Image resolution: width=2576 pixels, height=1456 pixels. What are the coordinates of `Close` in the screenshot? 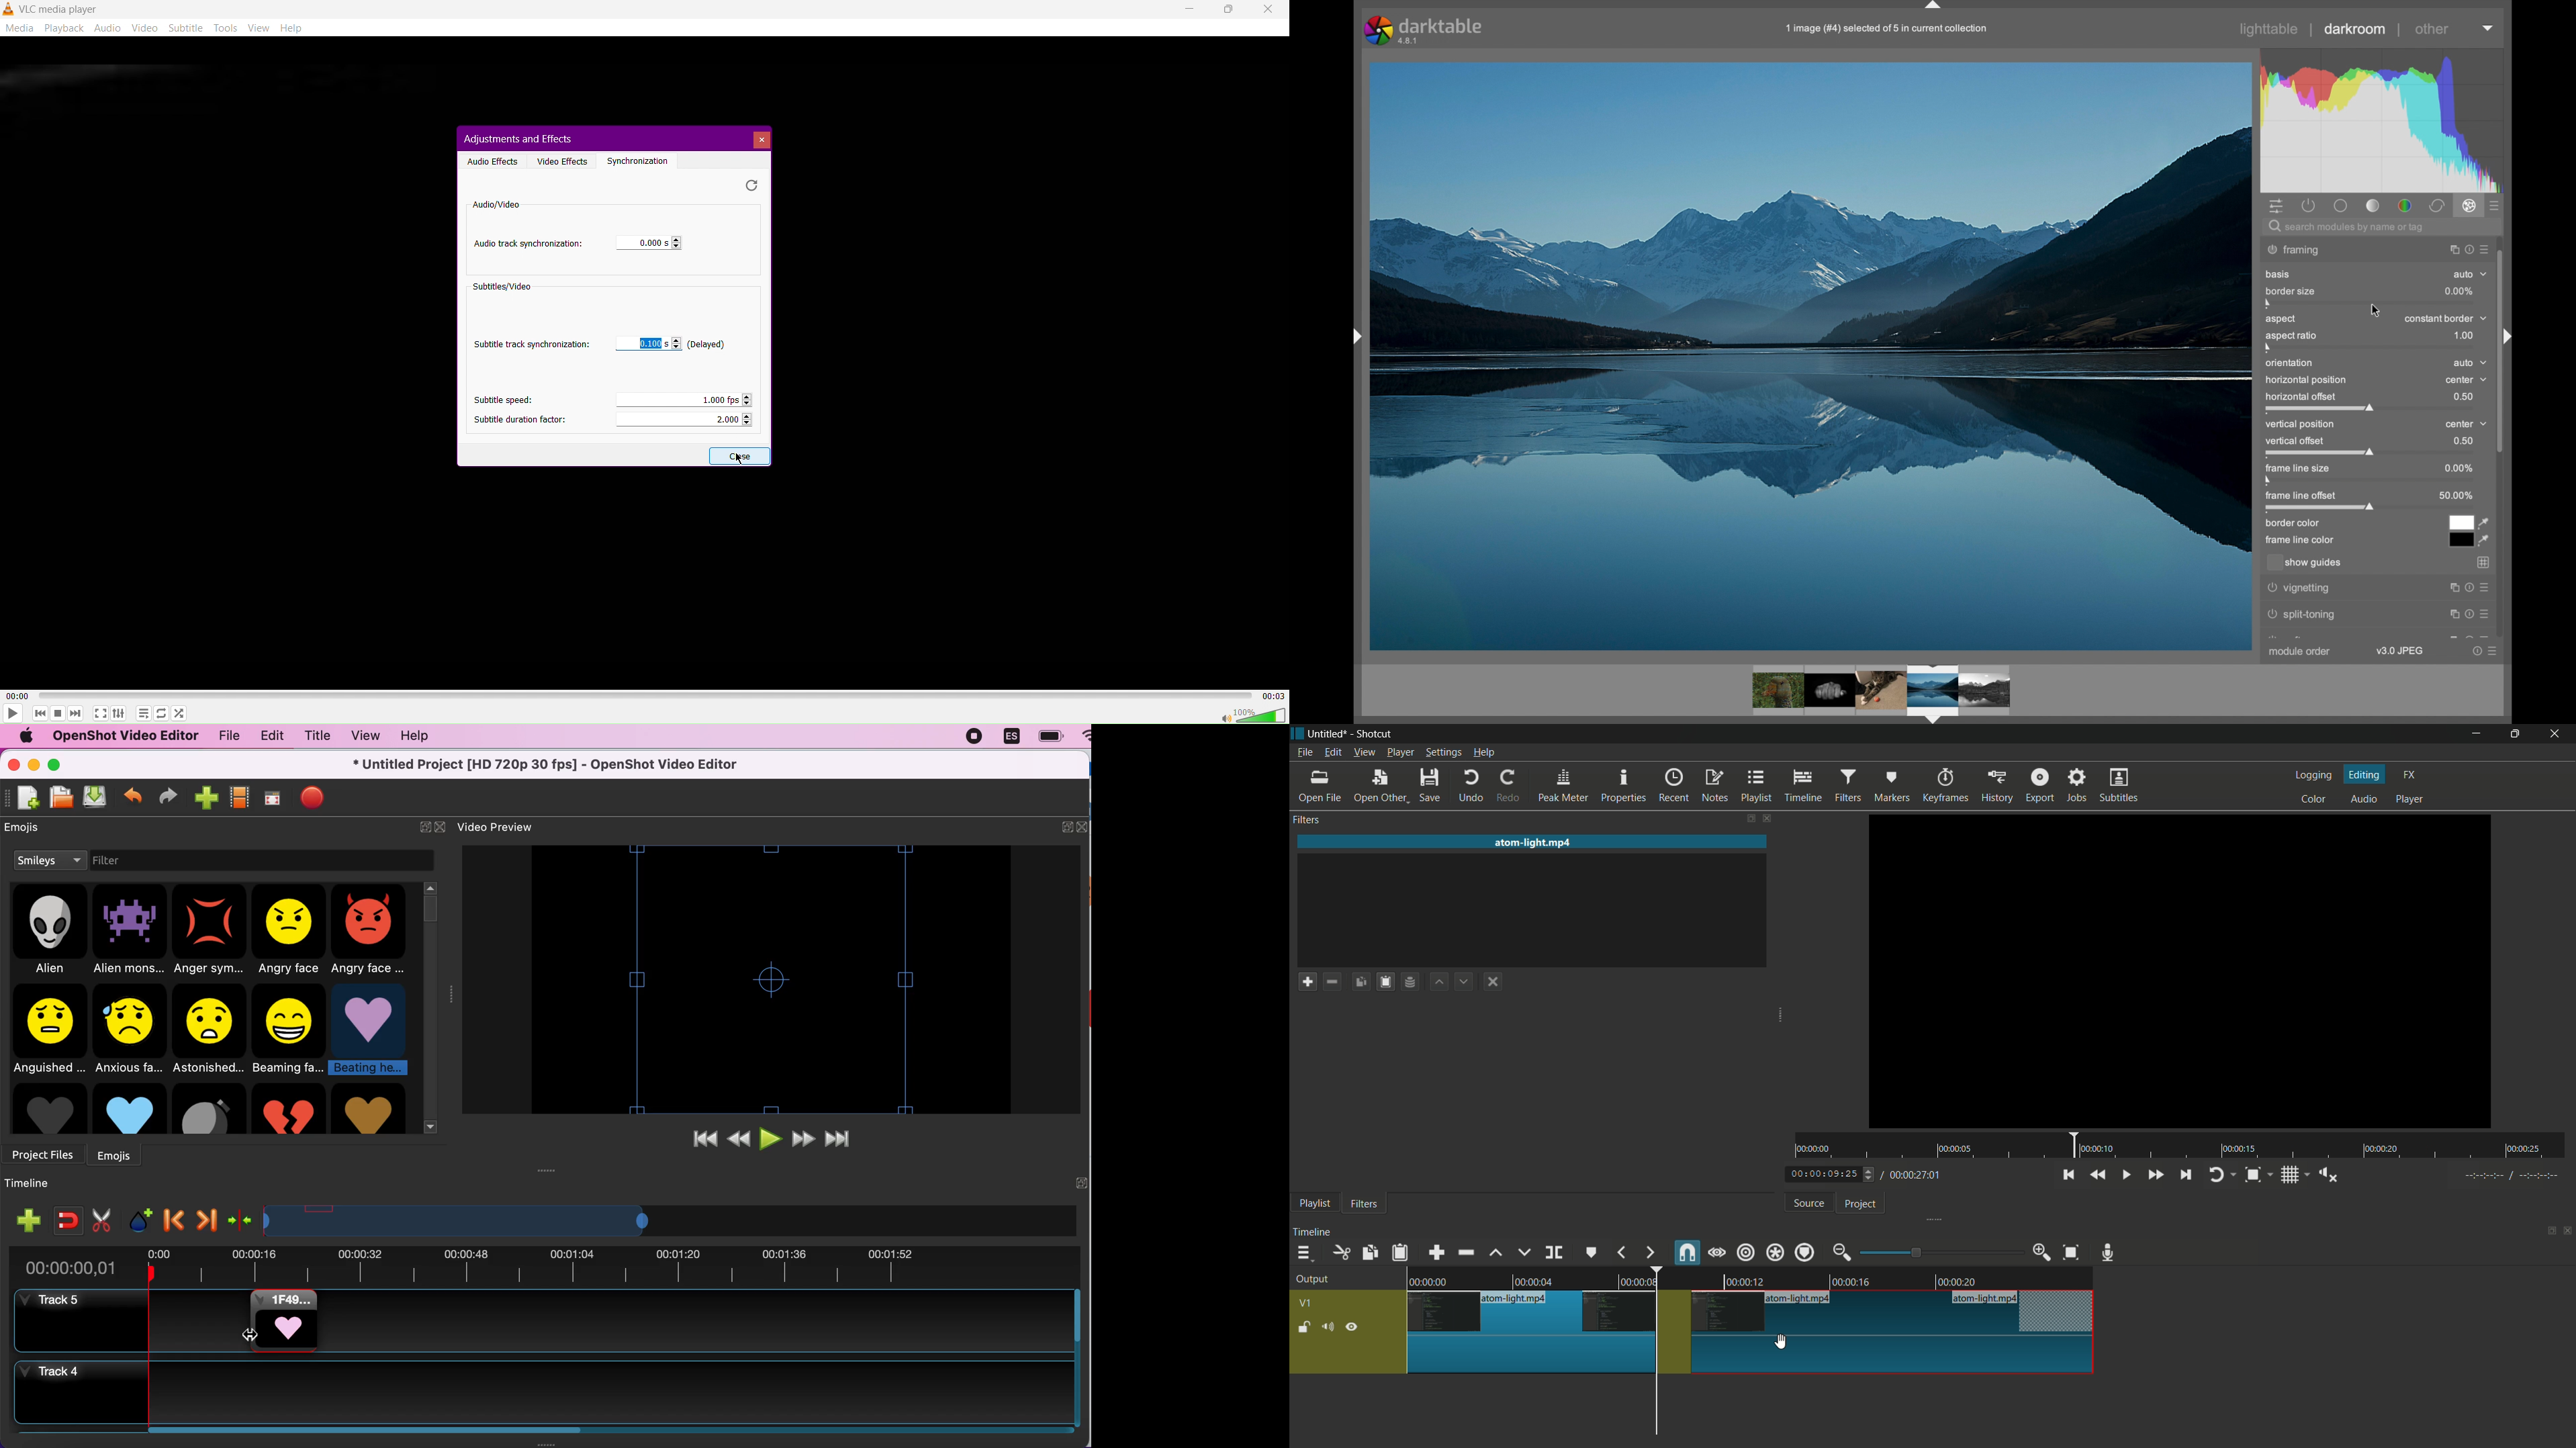 It's located at (1269, 10).